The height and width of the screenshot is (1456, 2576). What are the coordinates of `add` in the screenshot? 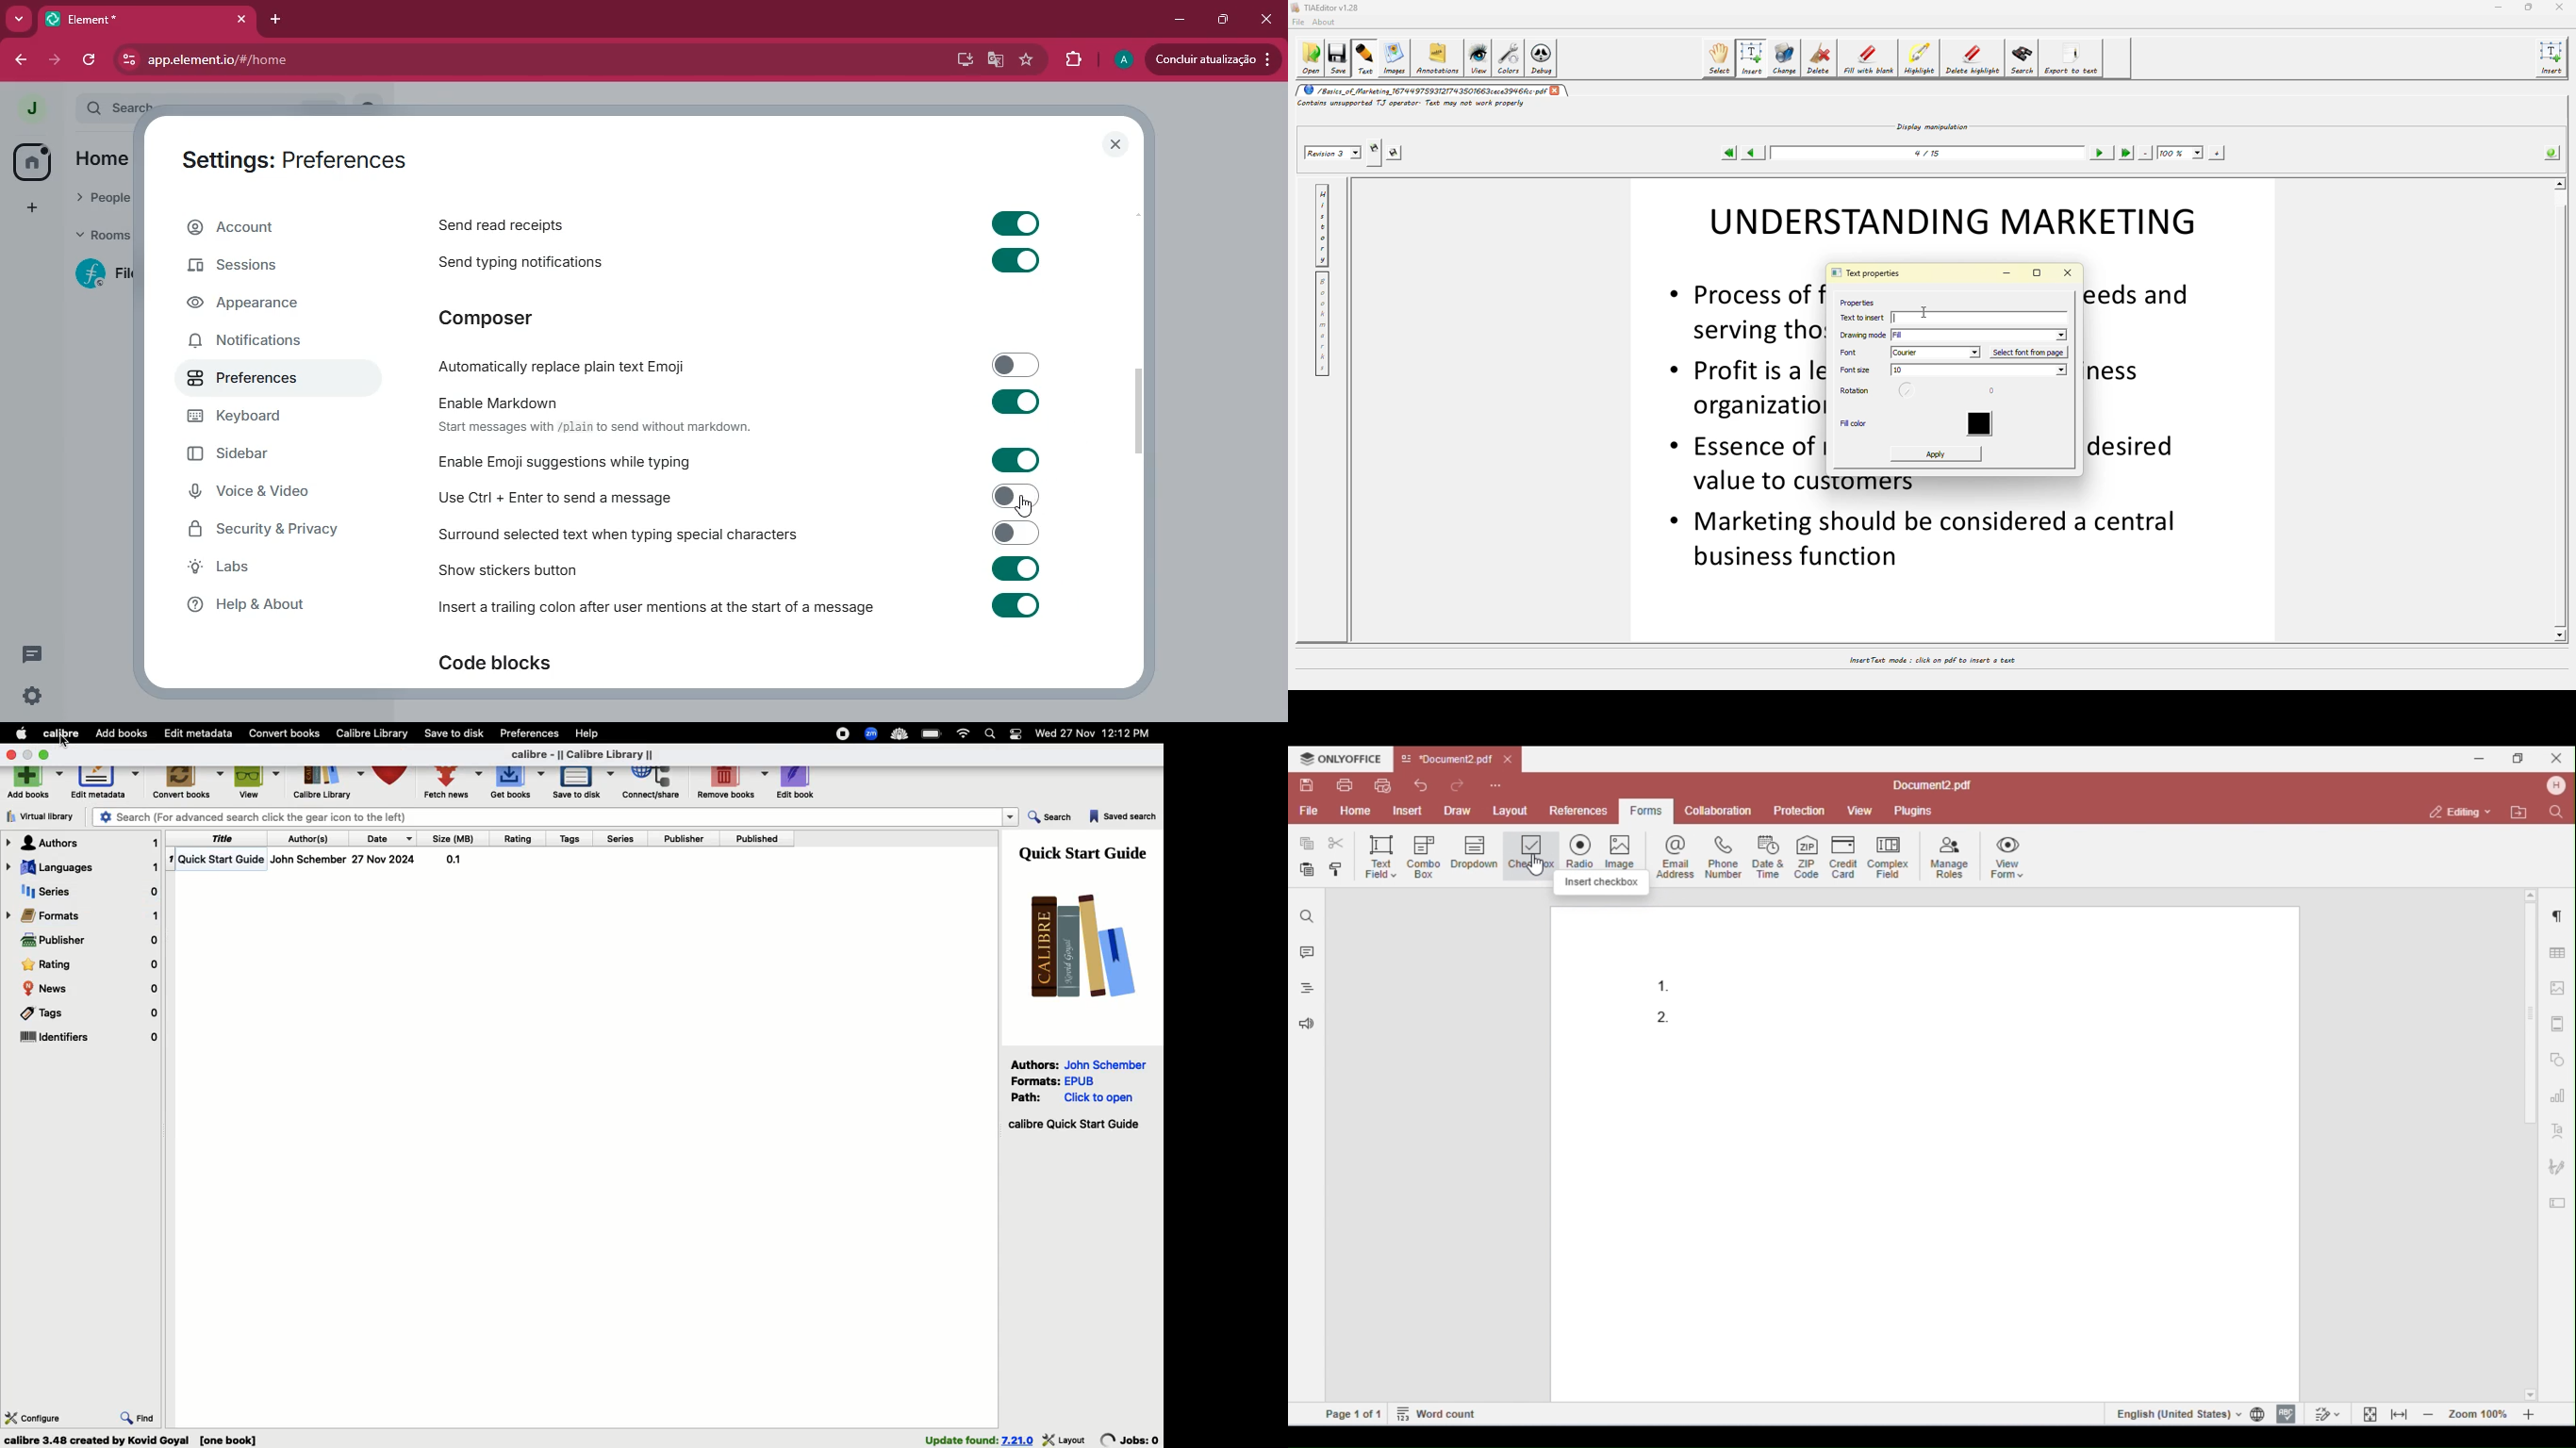 It's located at (25, 209).